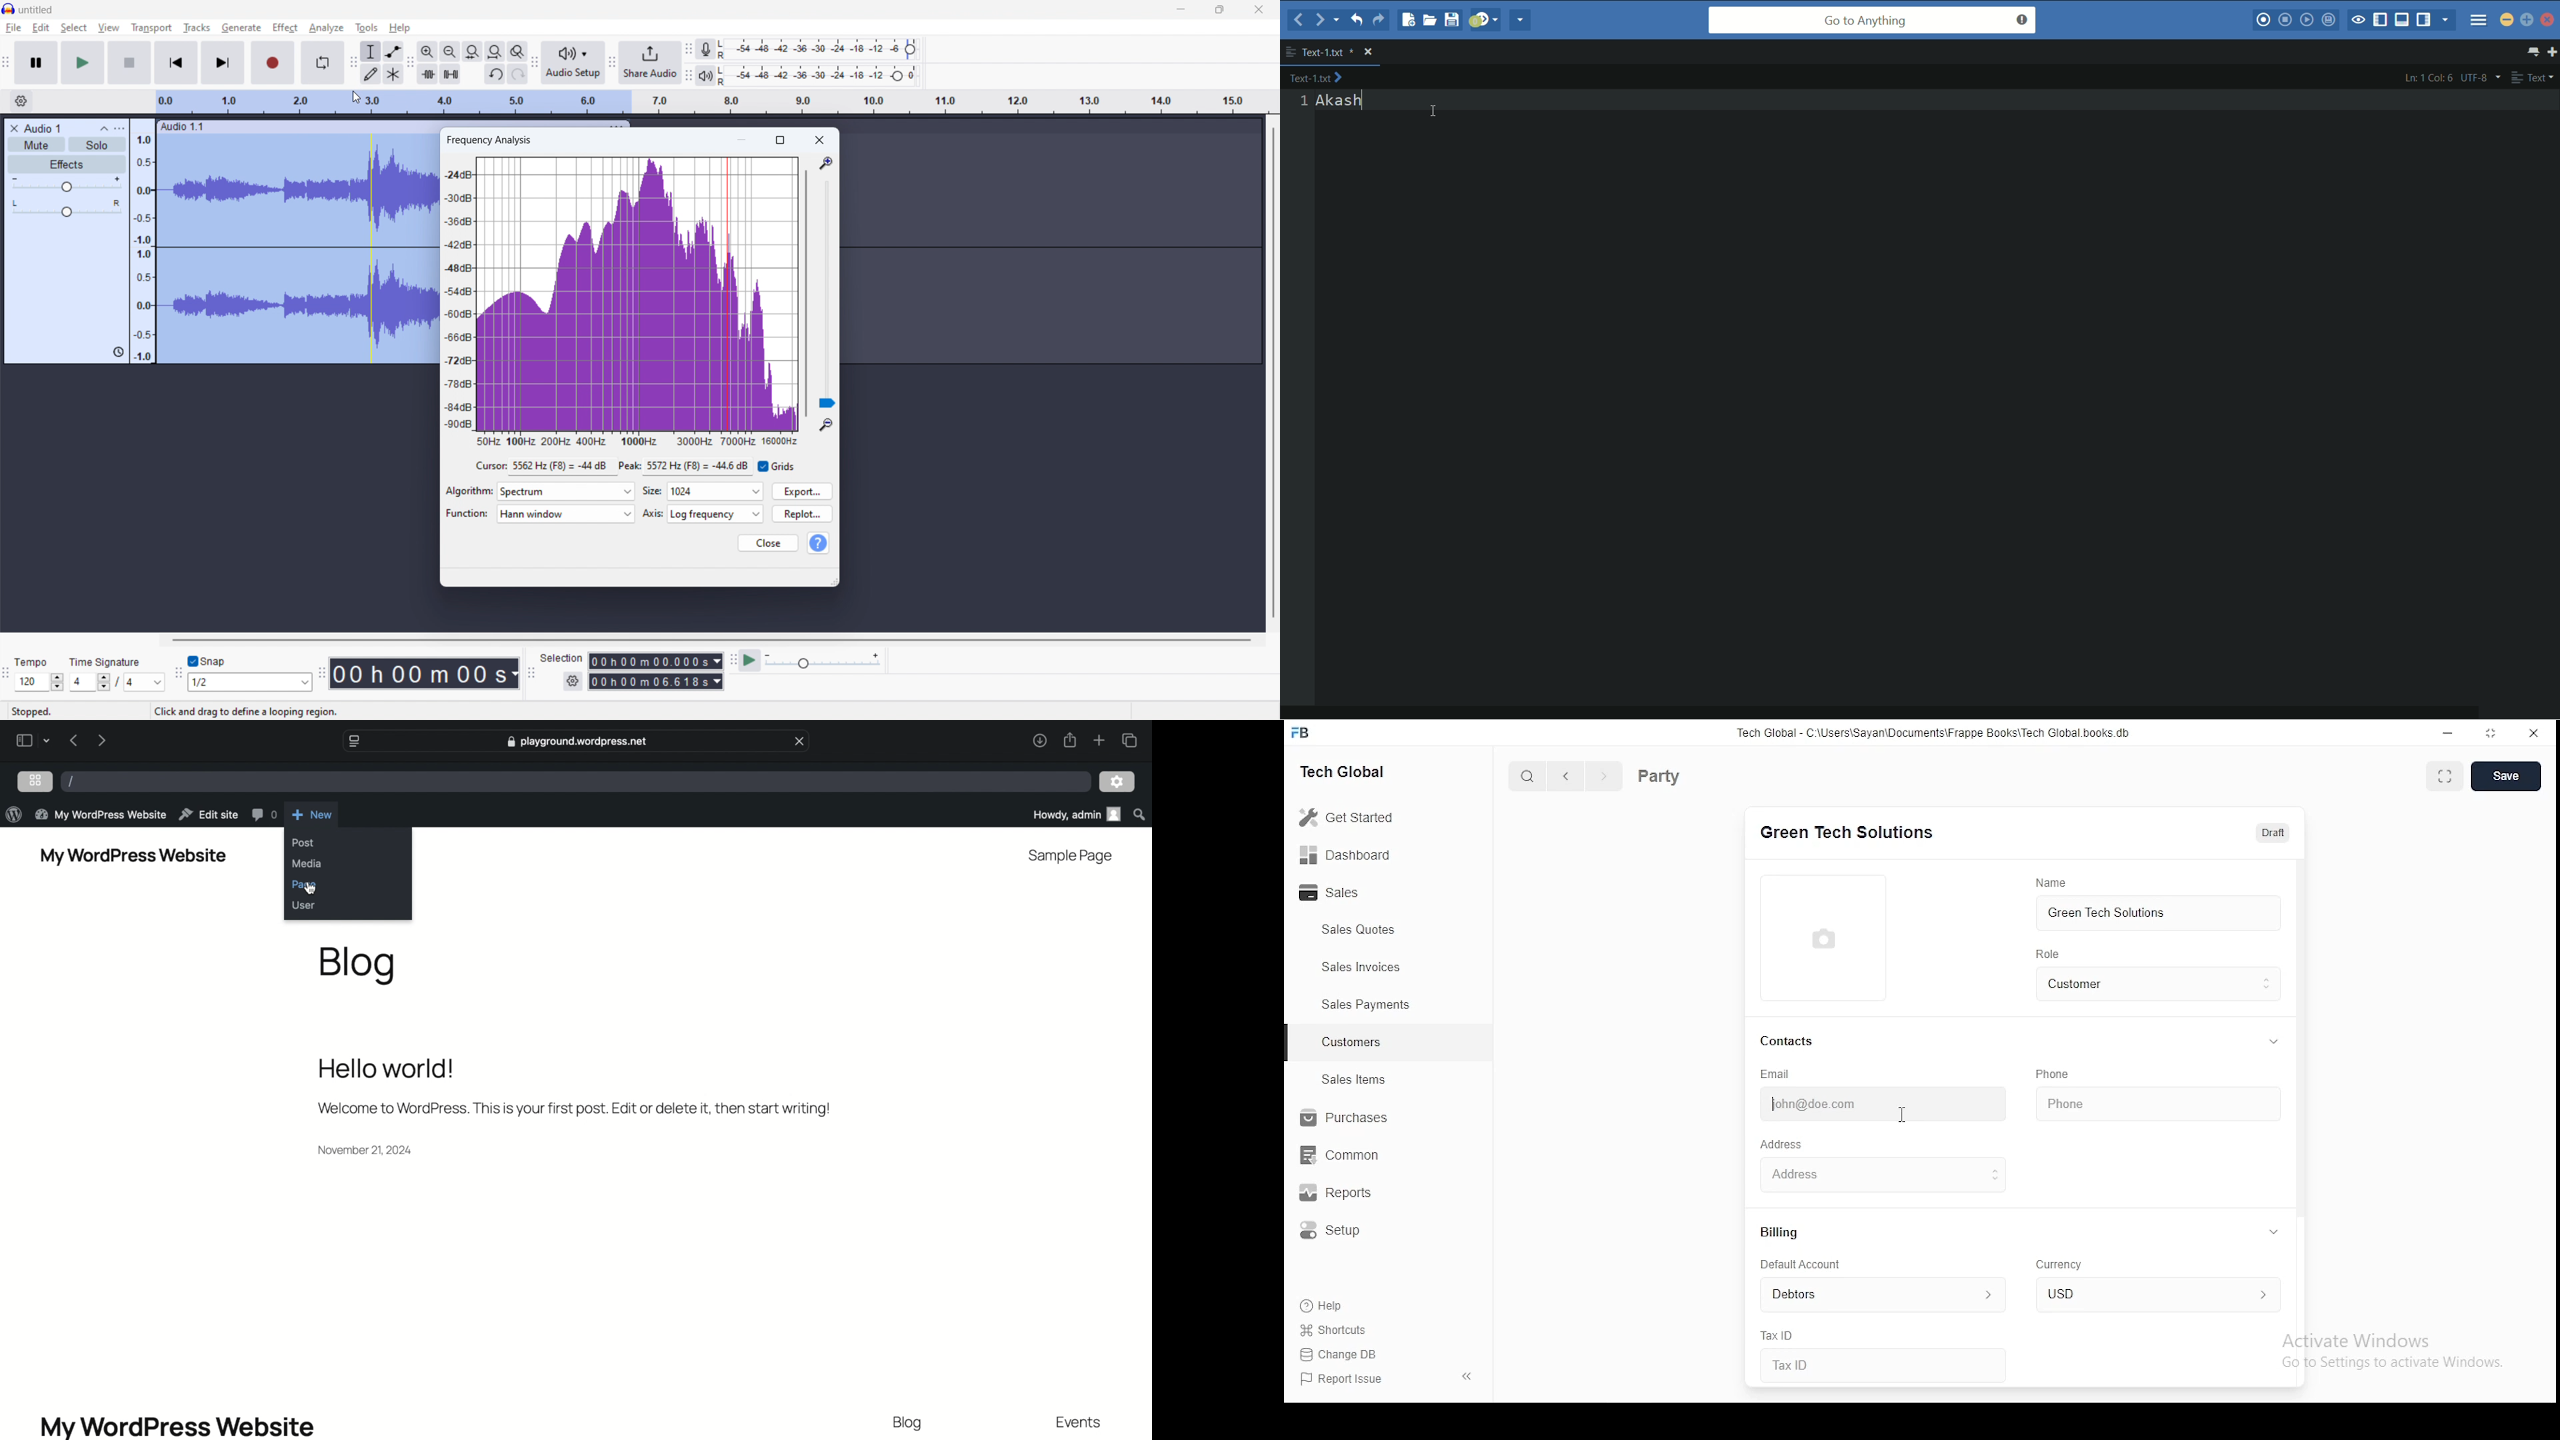  I want to click on tools toolbar, so click(353, 63).